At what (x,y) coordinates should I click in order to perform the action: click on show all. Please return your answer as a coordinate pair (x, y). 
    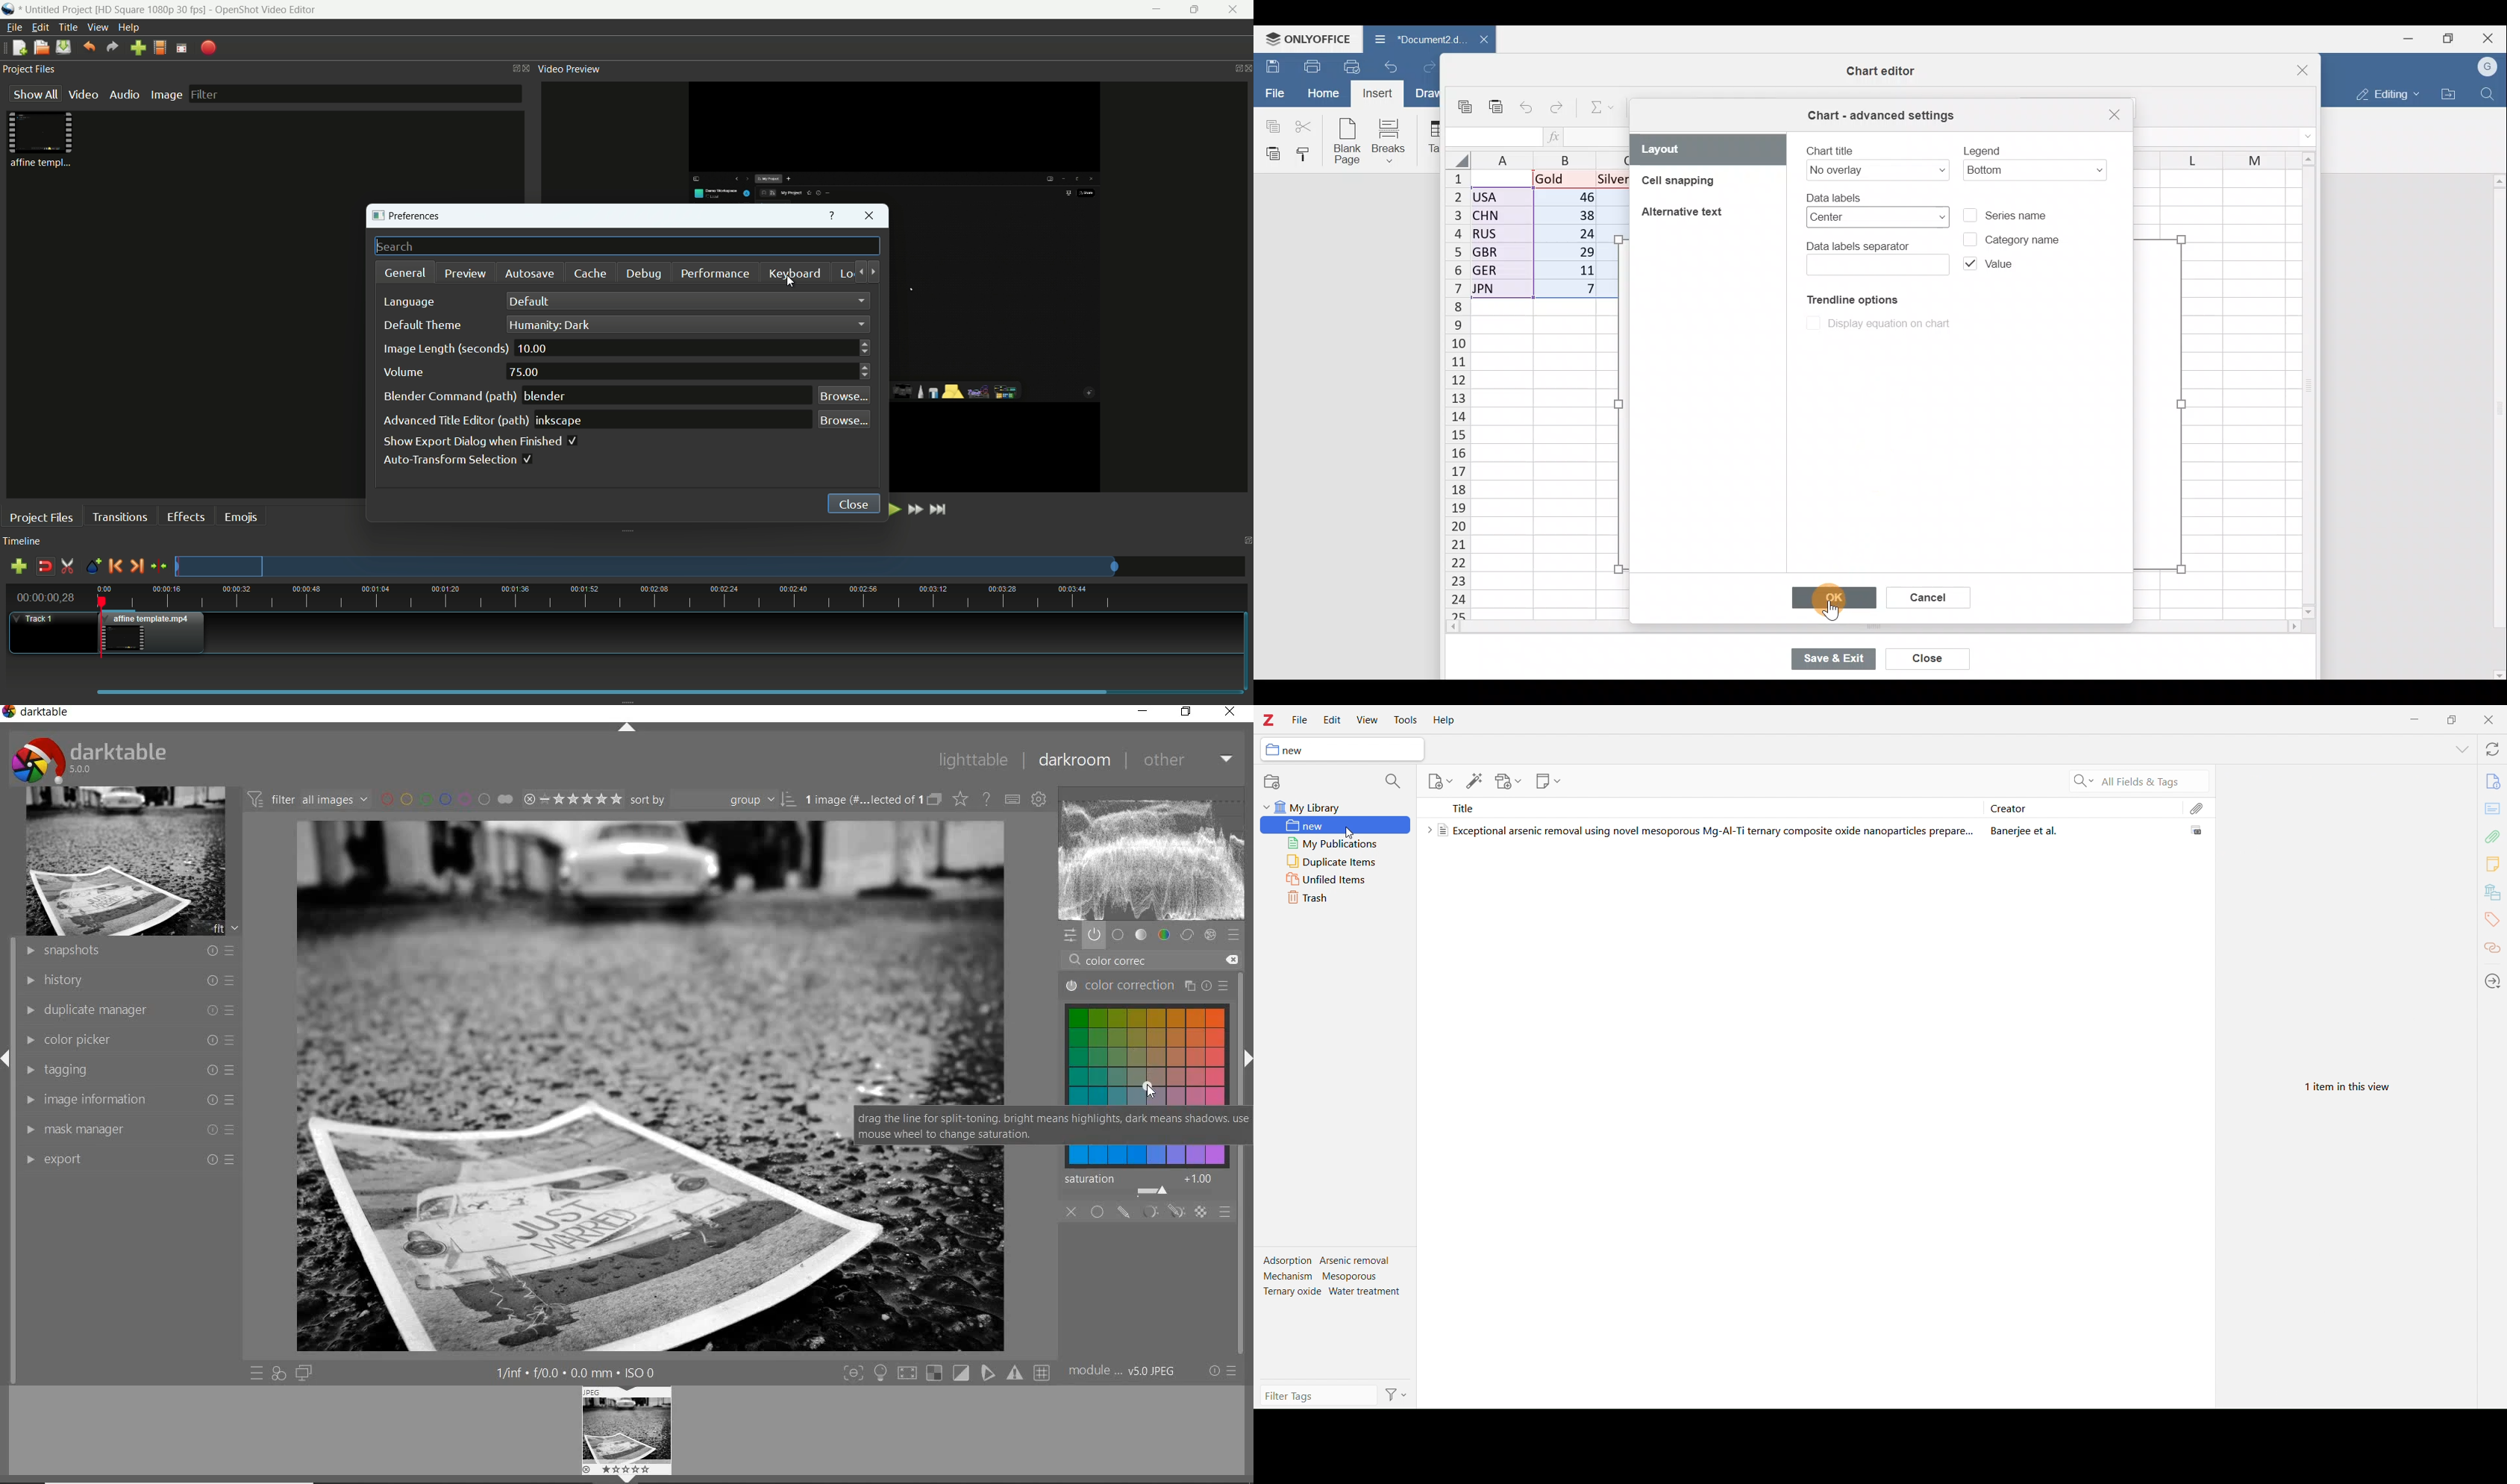
    Looking at the image, I should click on (33, 95).